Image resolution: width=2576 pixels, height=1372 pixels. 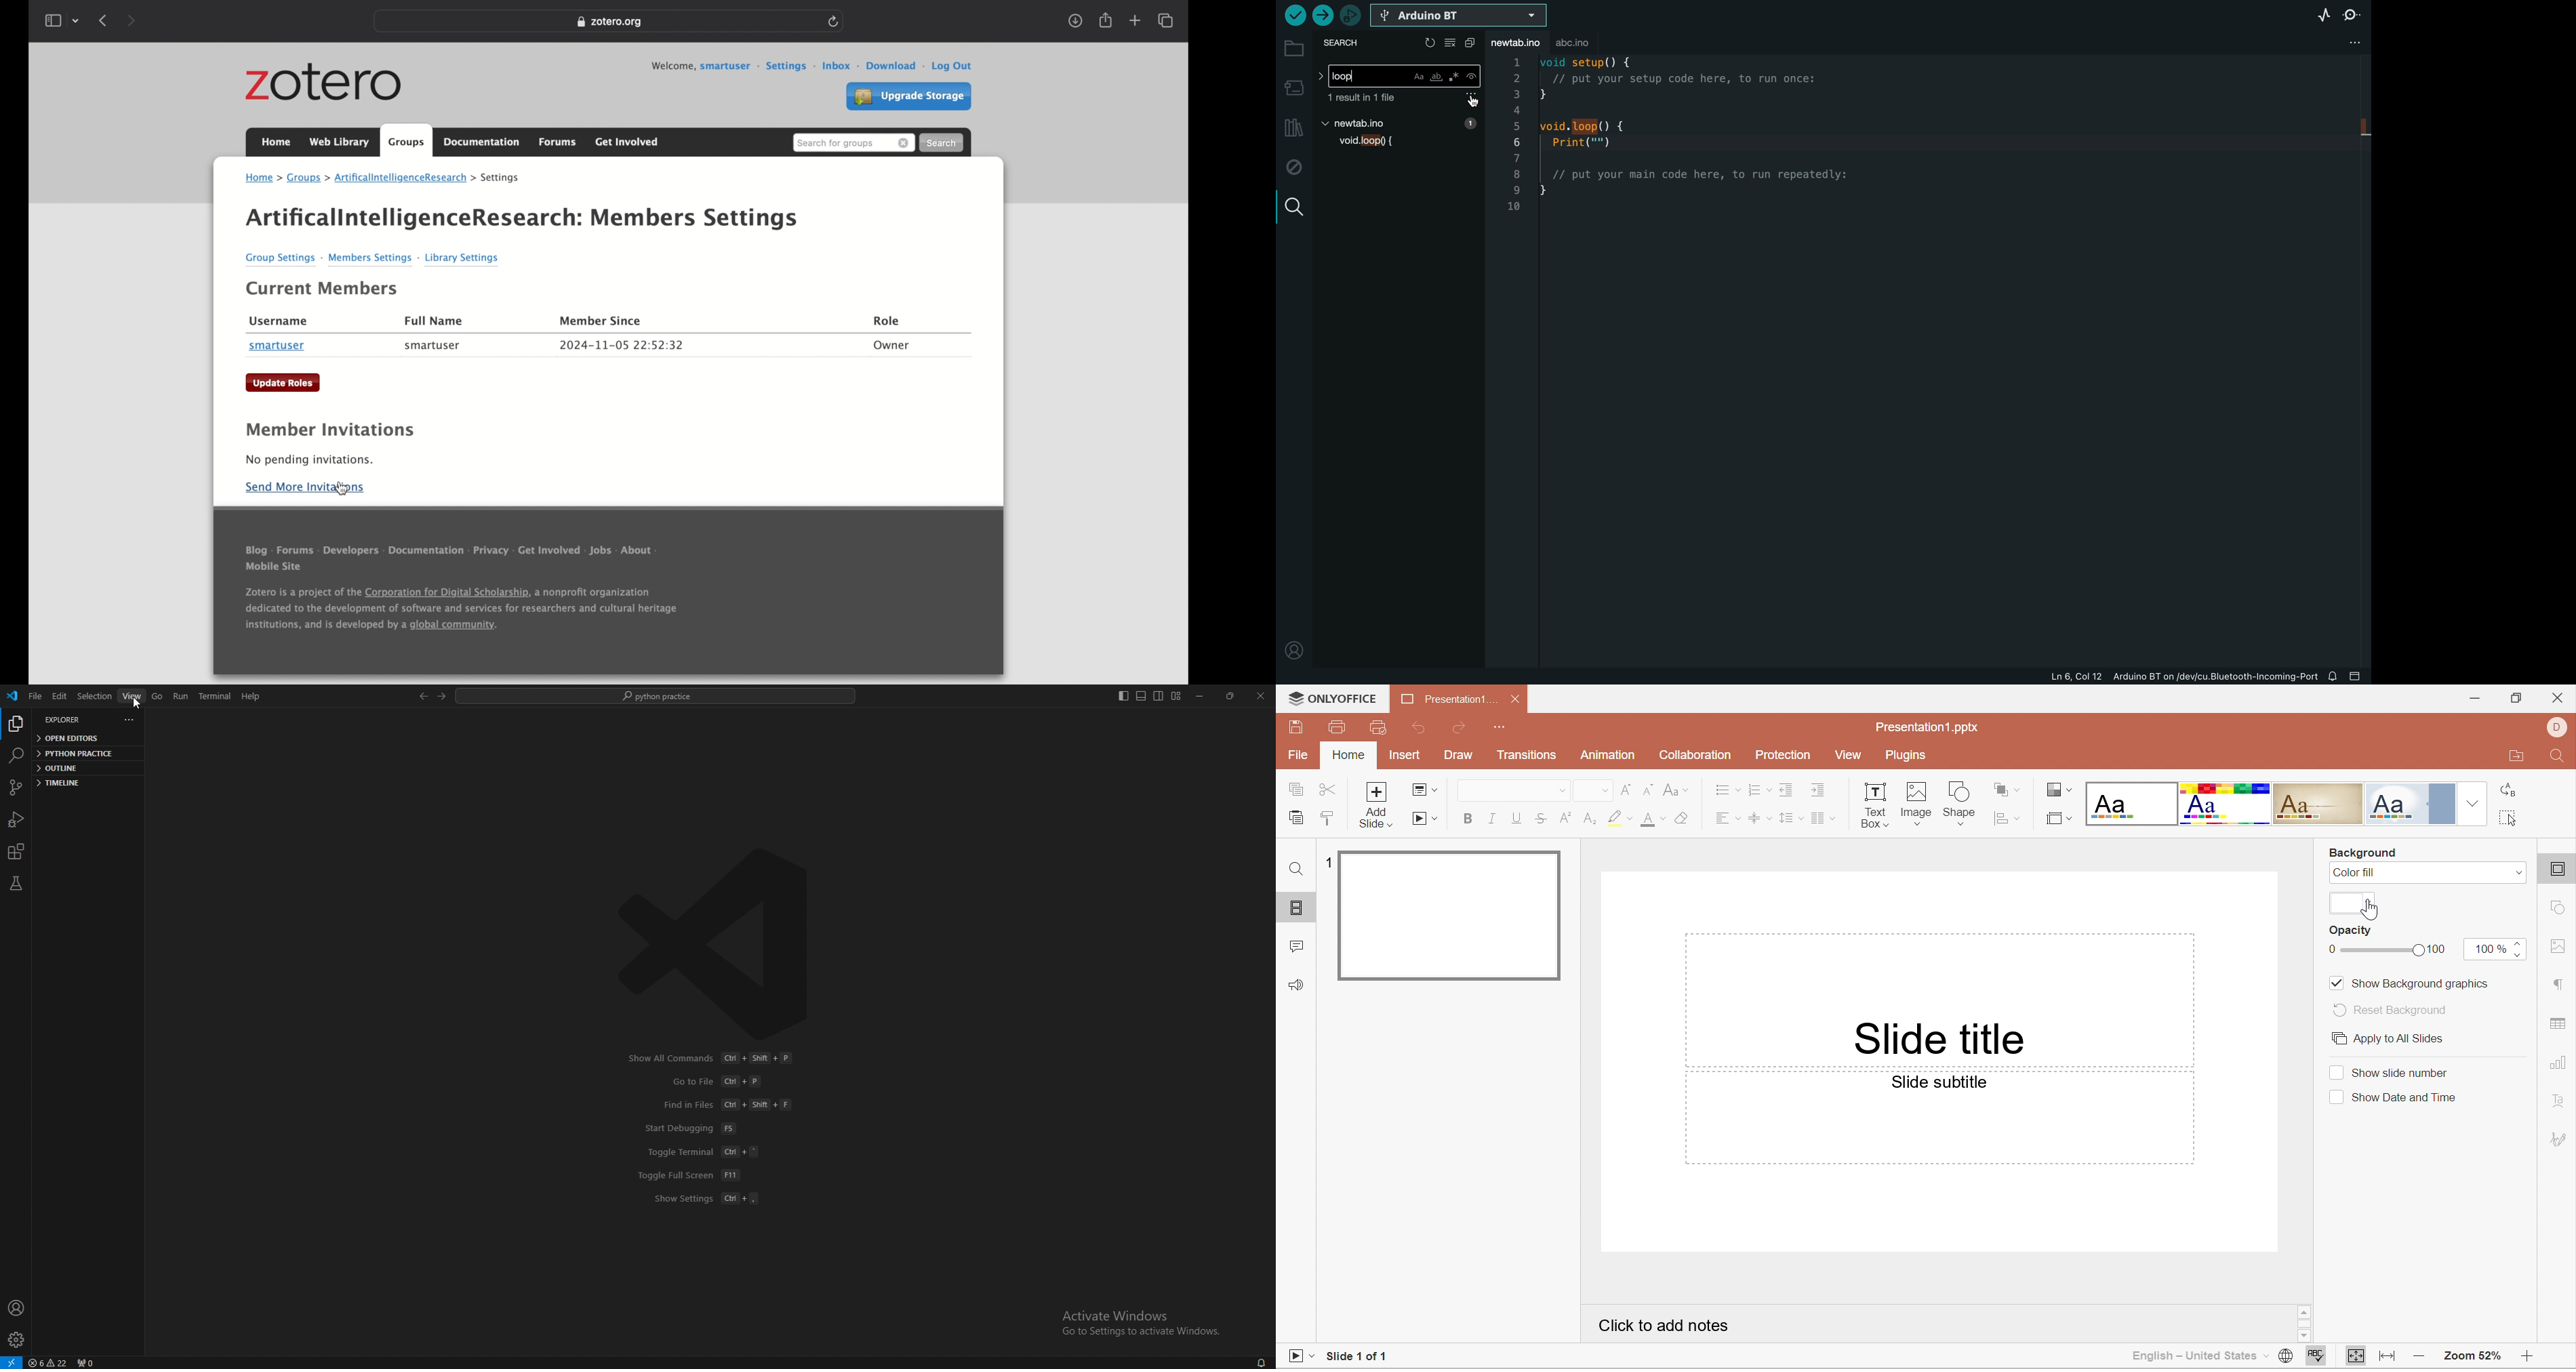 What do you see at coordinates (19, 851) in the screenshot?
I see `extensions` at bounding box center [19, 851].